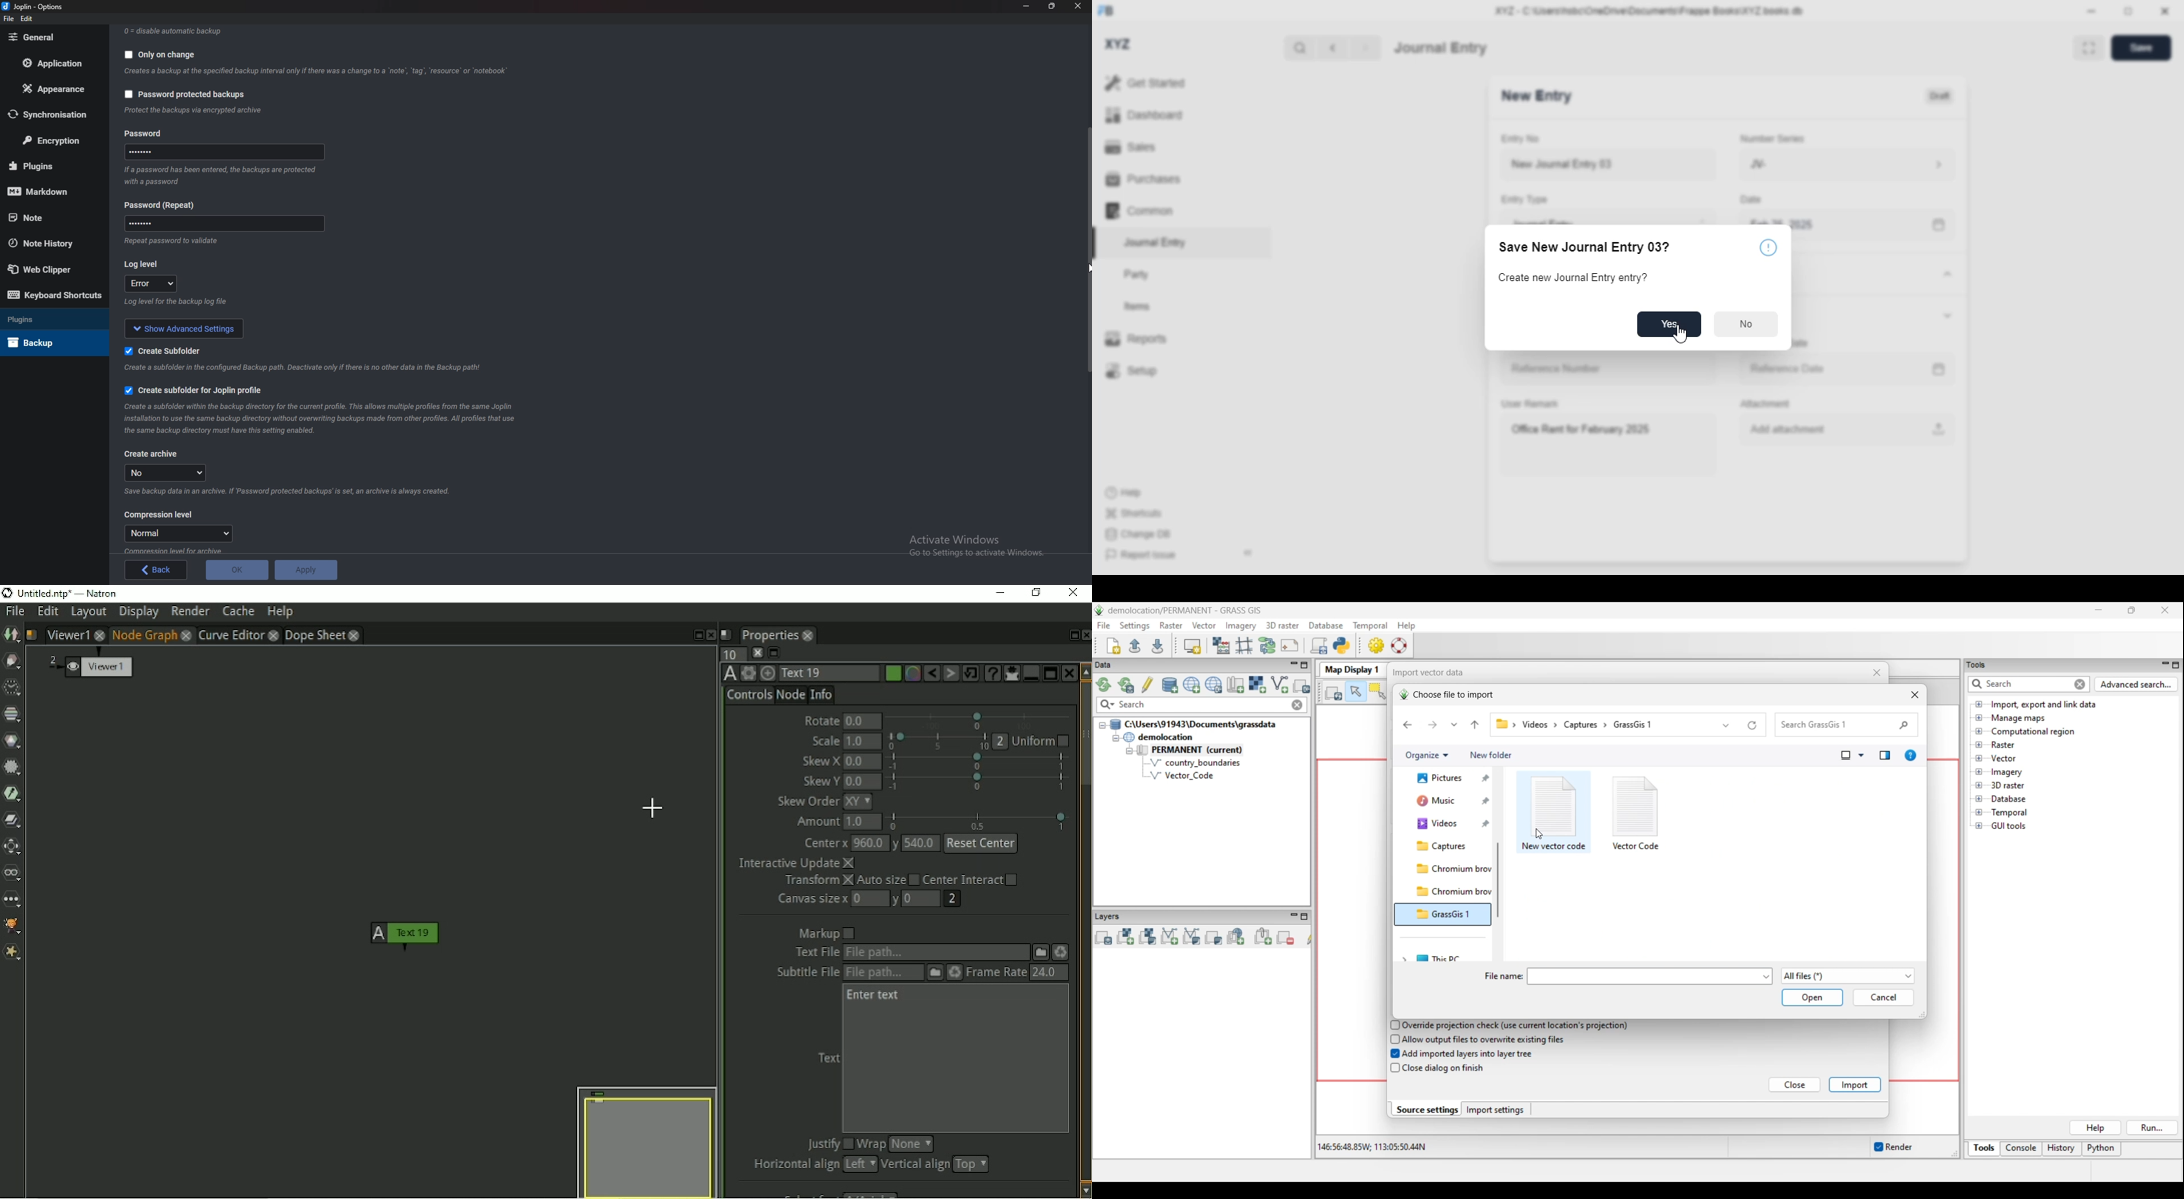  Describe the element at coordinates (1133, 513) in the screenshot. I see `shortcuts` at that location.